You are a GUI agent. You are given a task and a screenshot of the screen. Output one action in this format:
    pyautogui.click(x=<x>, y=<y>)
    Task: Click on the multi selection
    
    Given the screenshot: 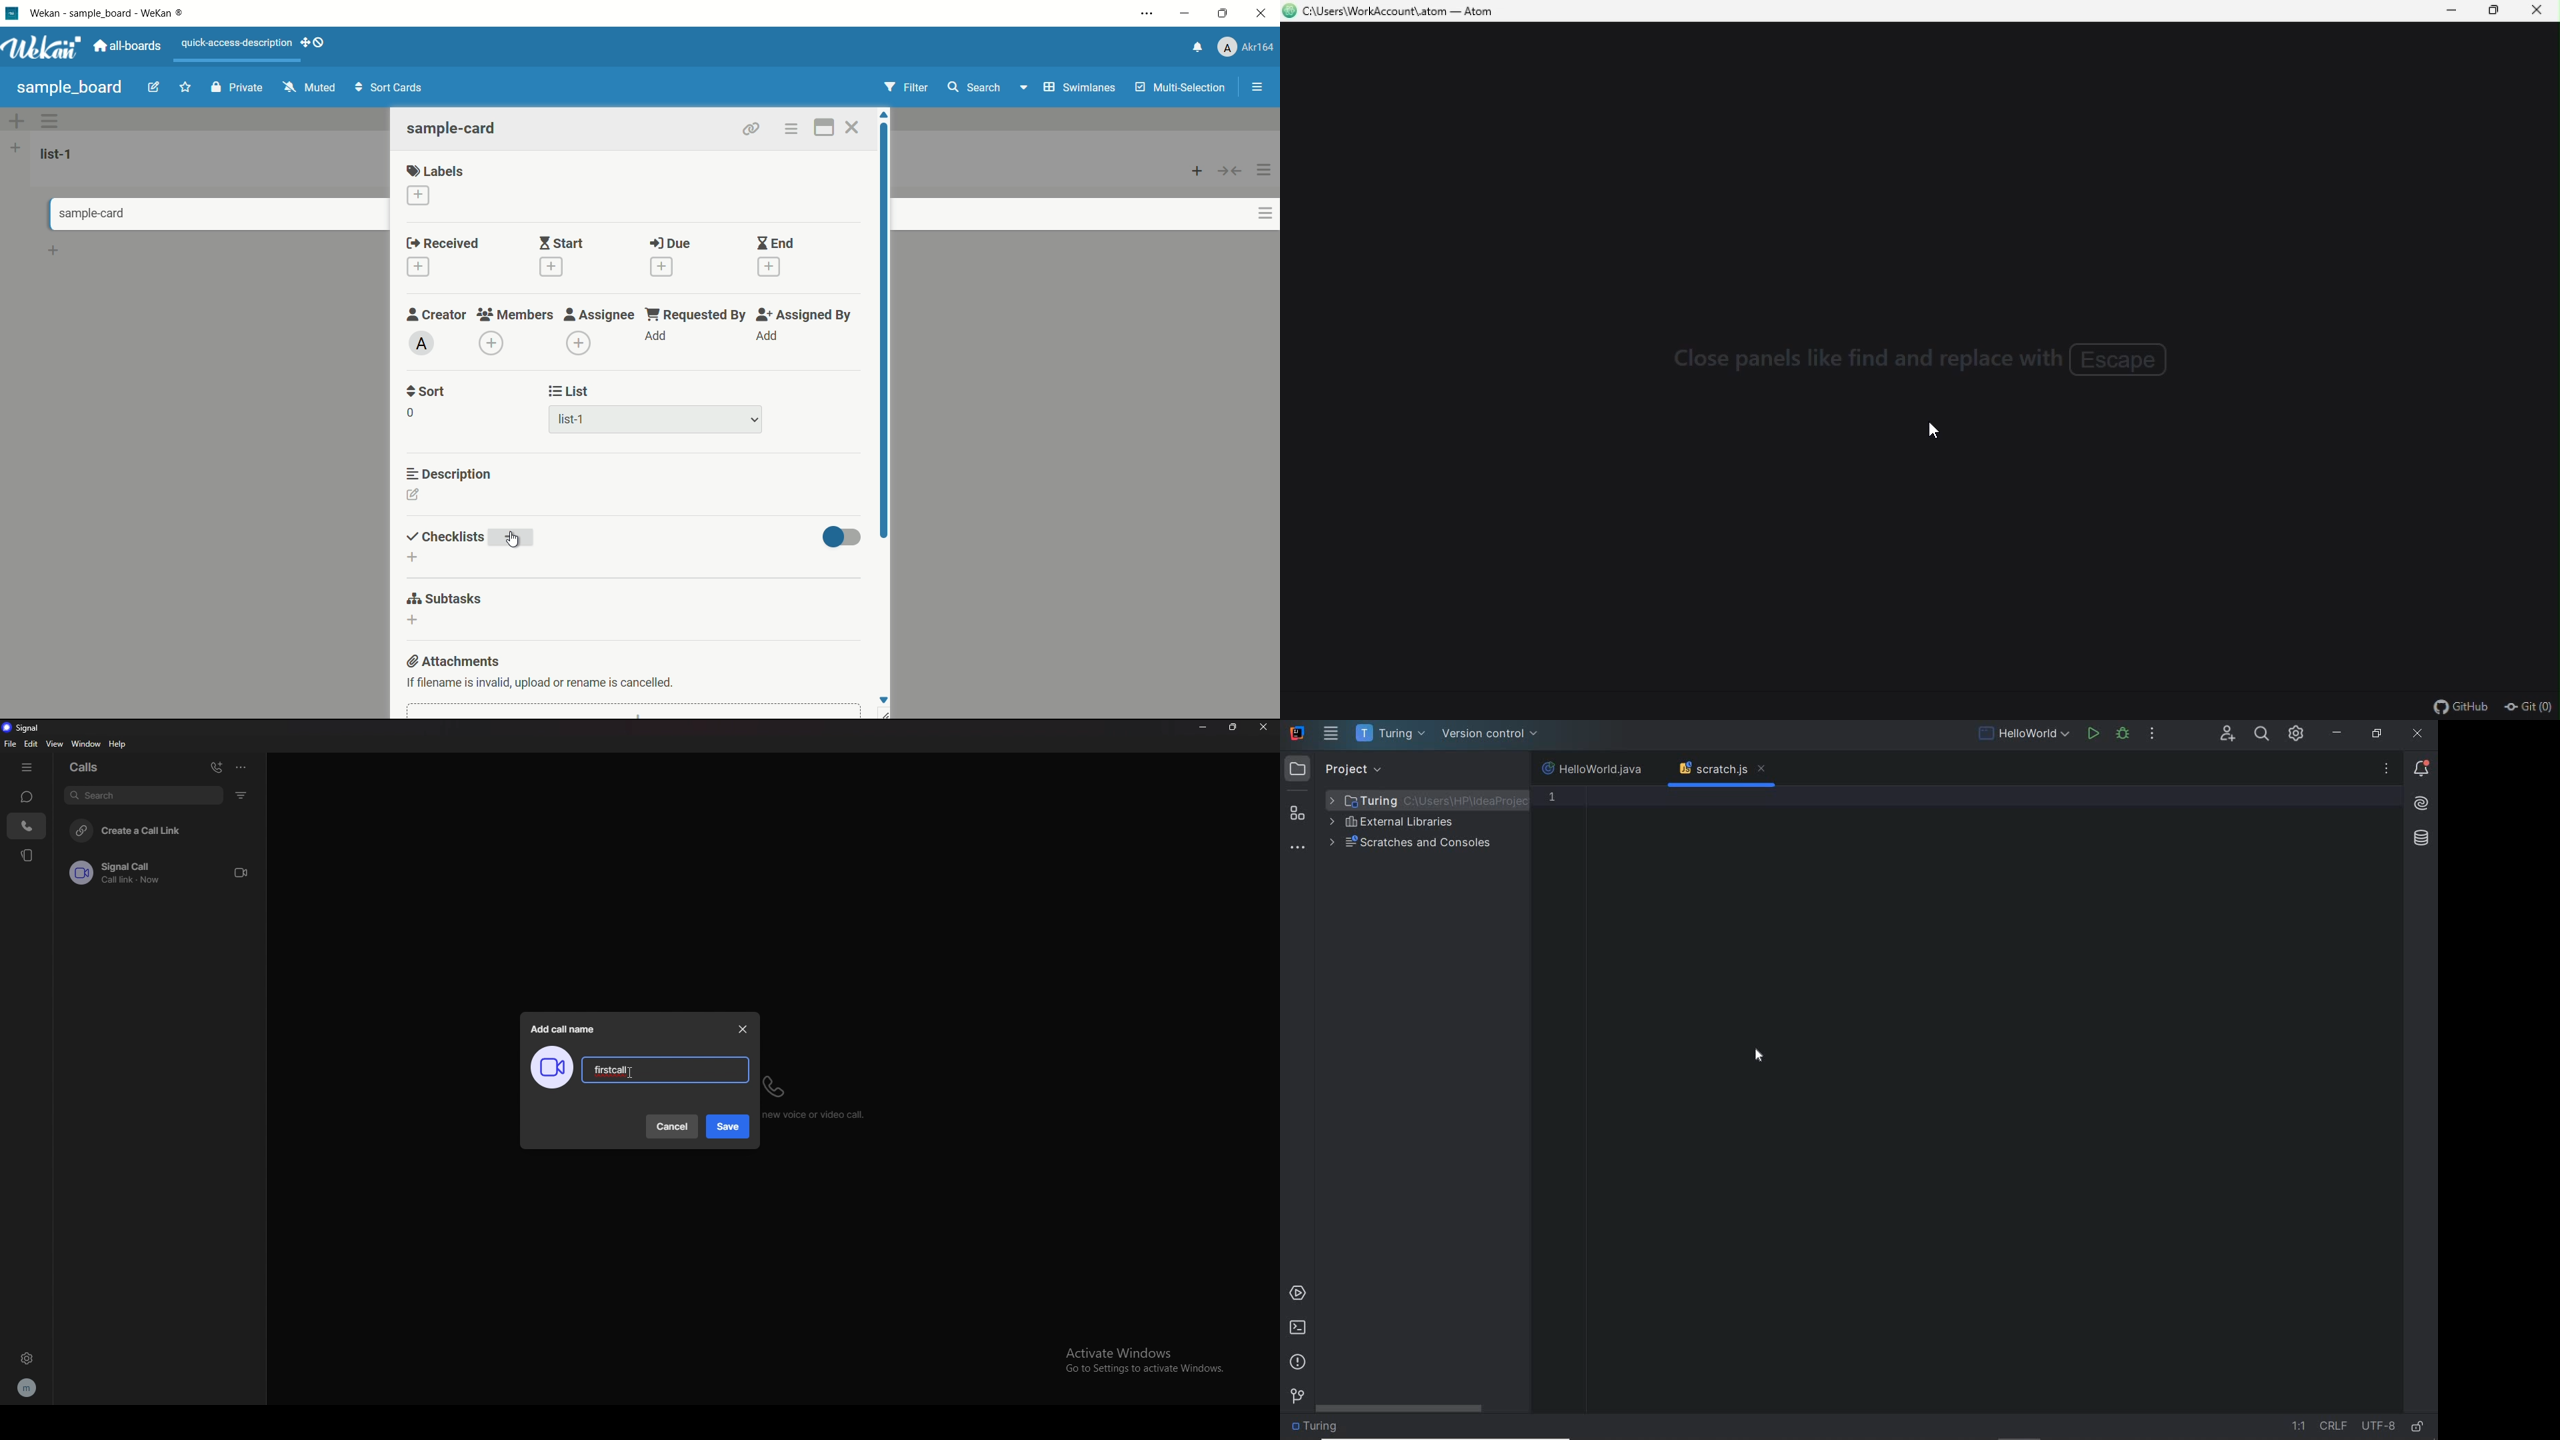 What is the action you would take?
    pyautogui.click(x=1182, y=89)
    